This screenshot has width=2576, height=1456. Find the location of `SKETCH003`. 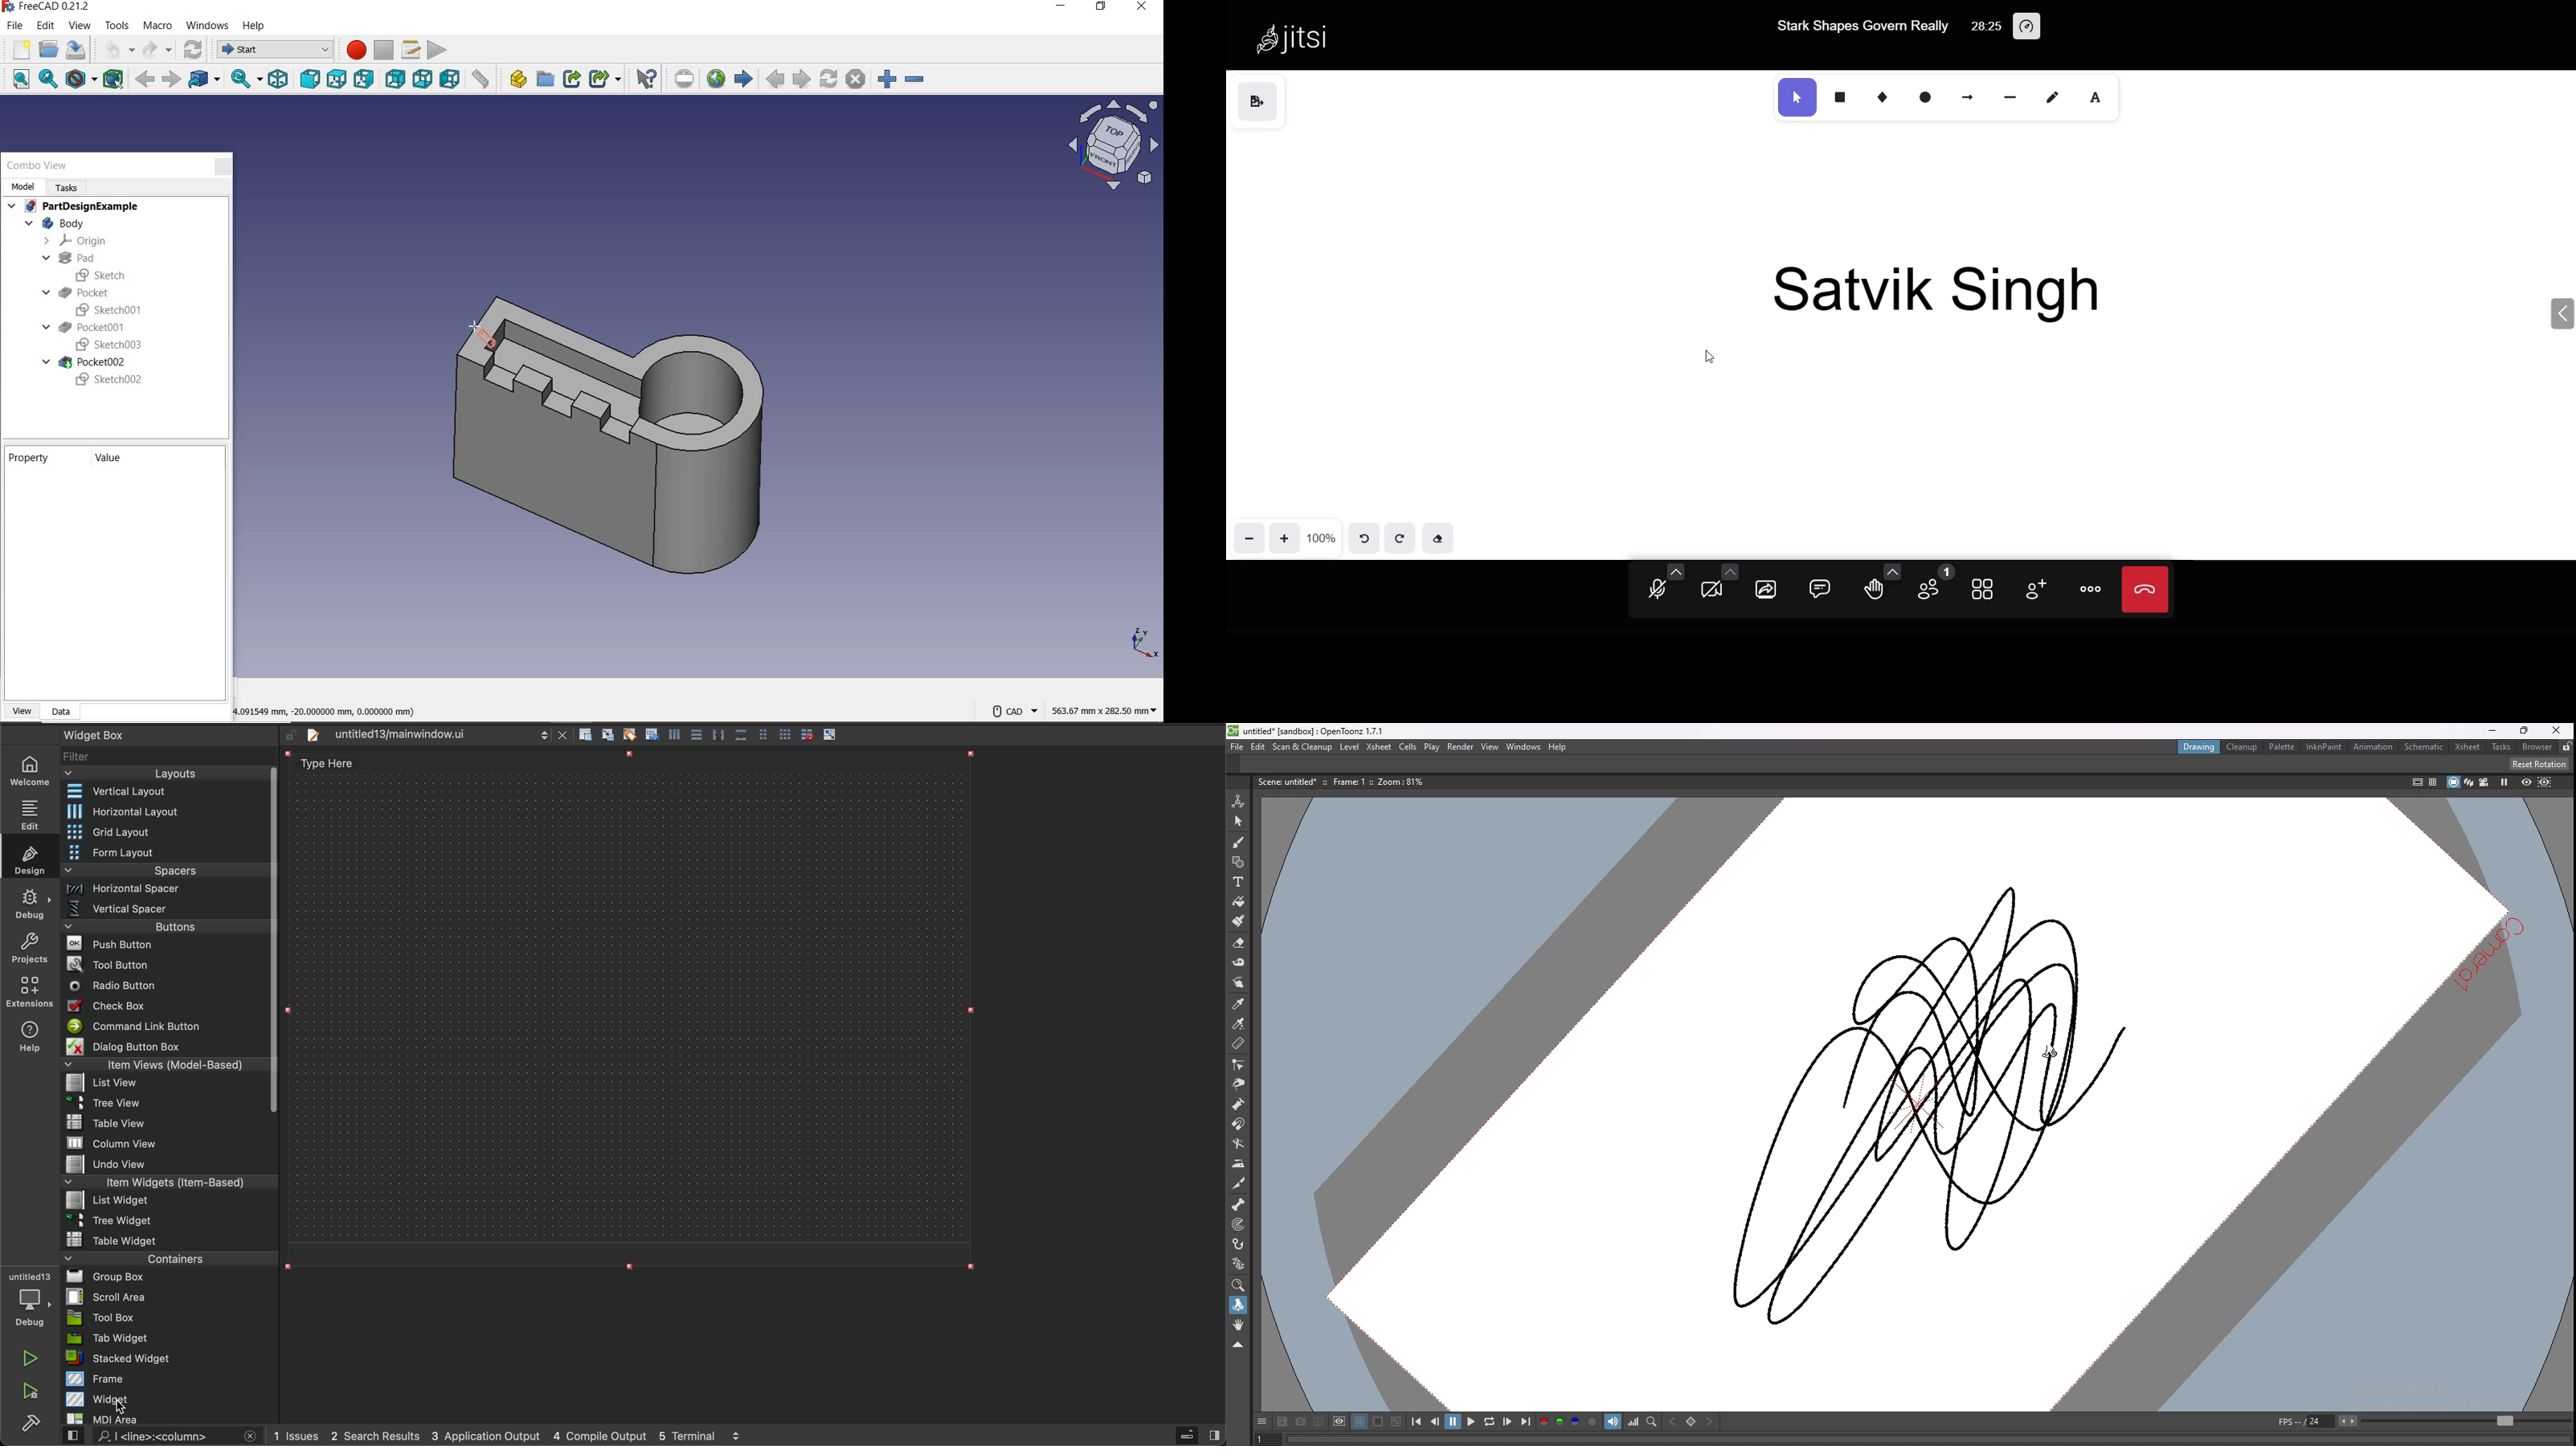

SKETCH003 is located at coordinates (107, 346).